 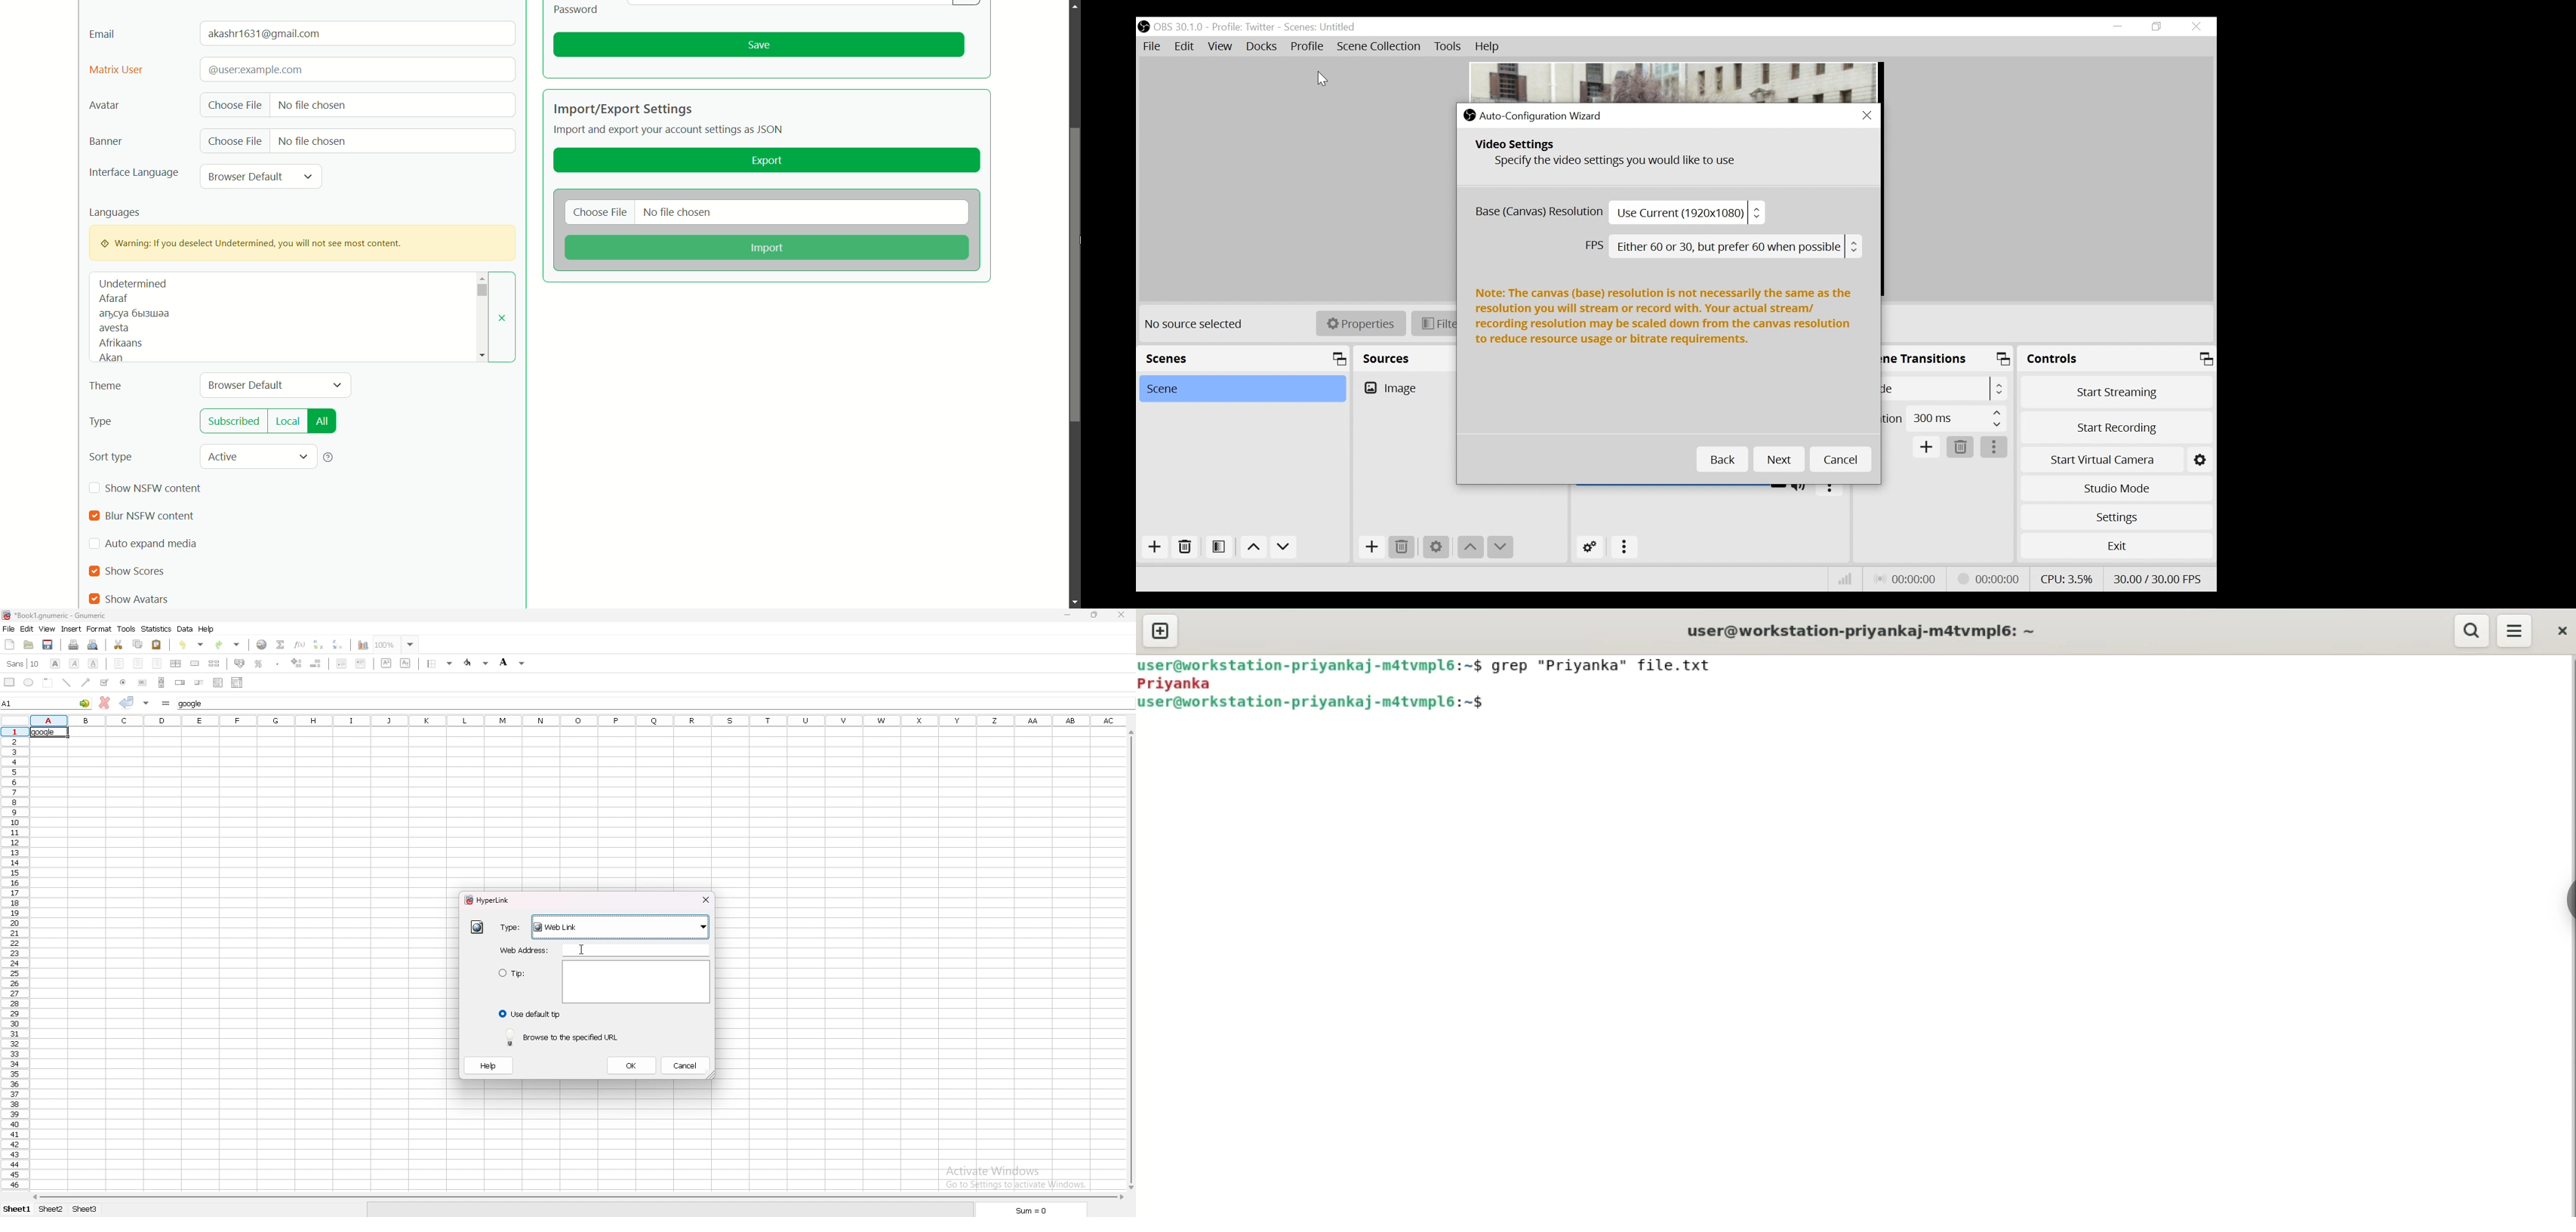 I want to click on accept changes in multple cell, so click(x=147, y=703).